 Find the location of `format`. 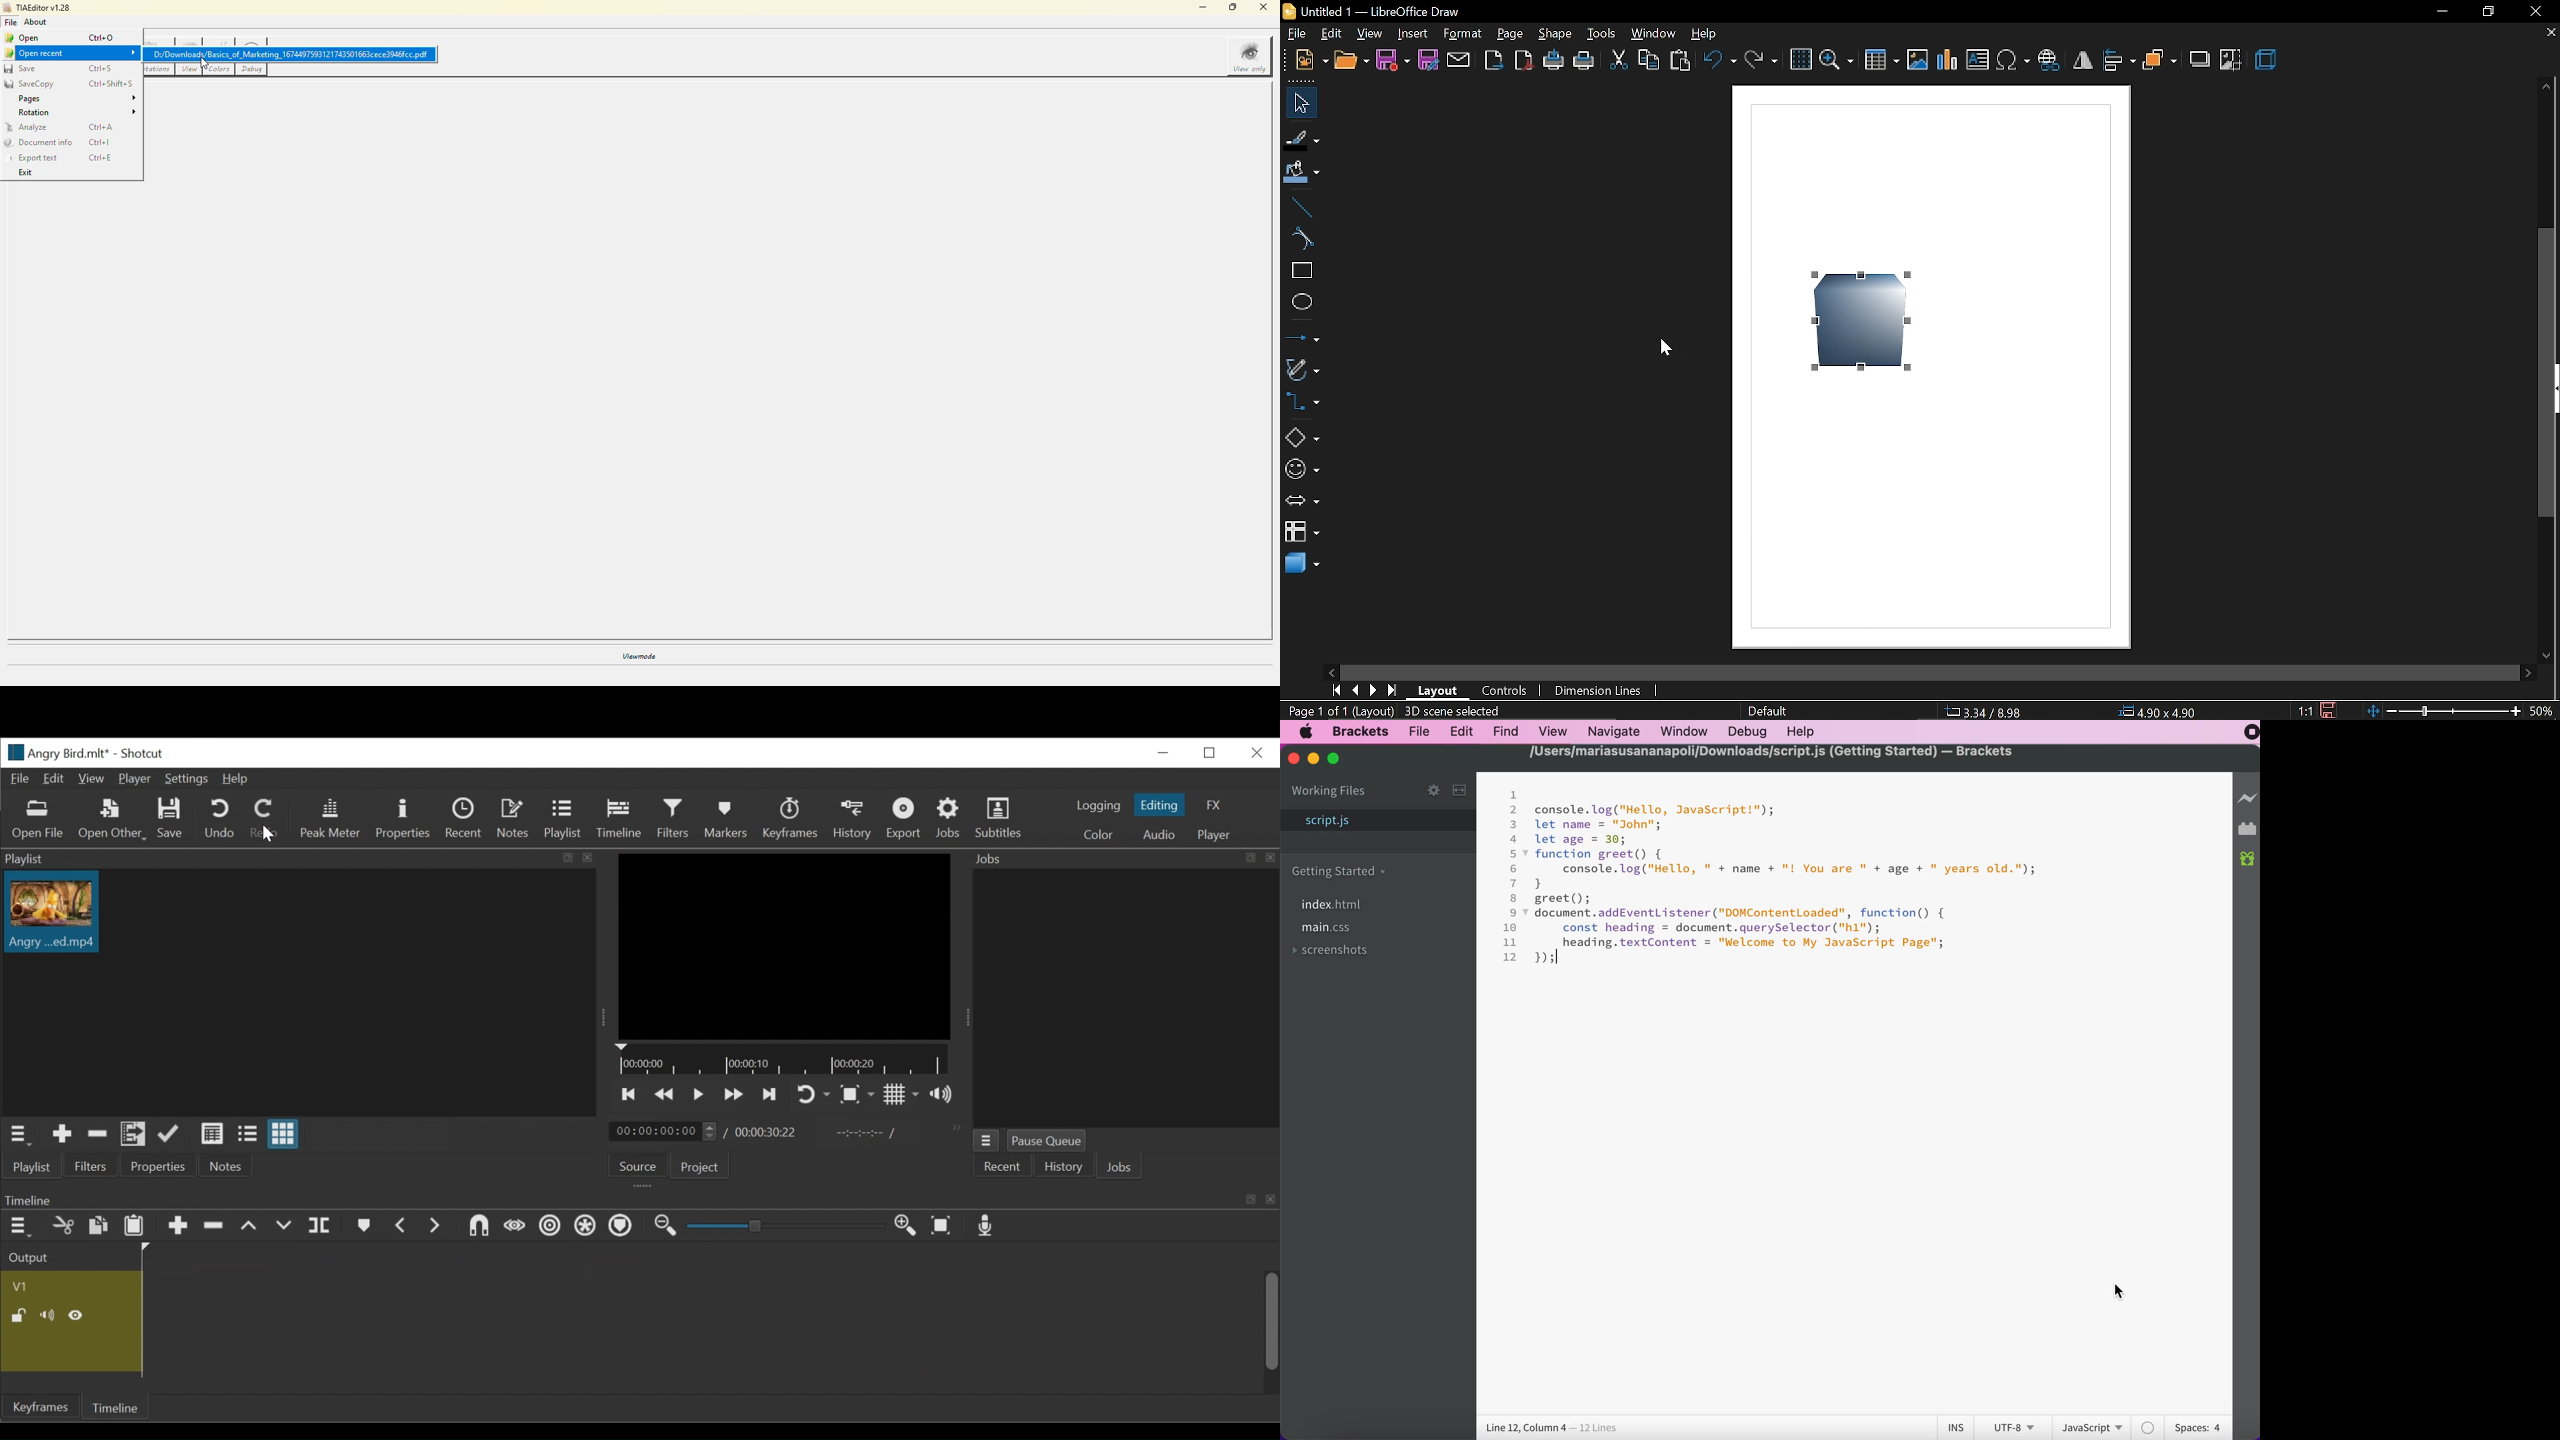

format is located at coordinates (1464, 35).